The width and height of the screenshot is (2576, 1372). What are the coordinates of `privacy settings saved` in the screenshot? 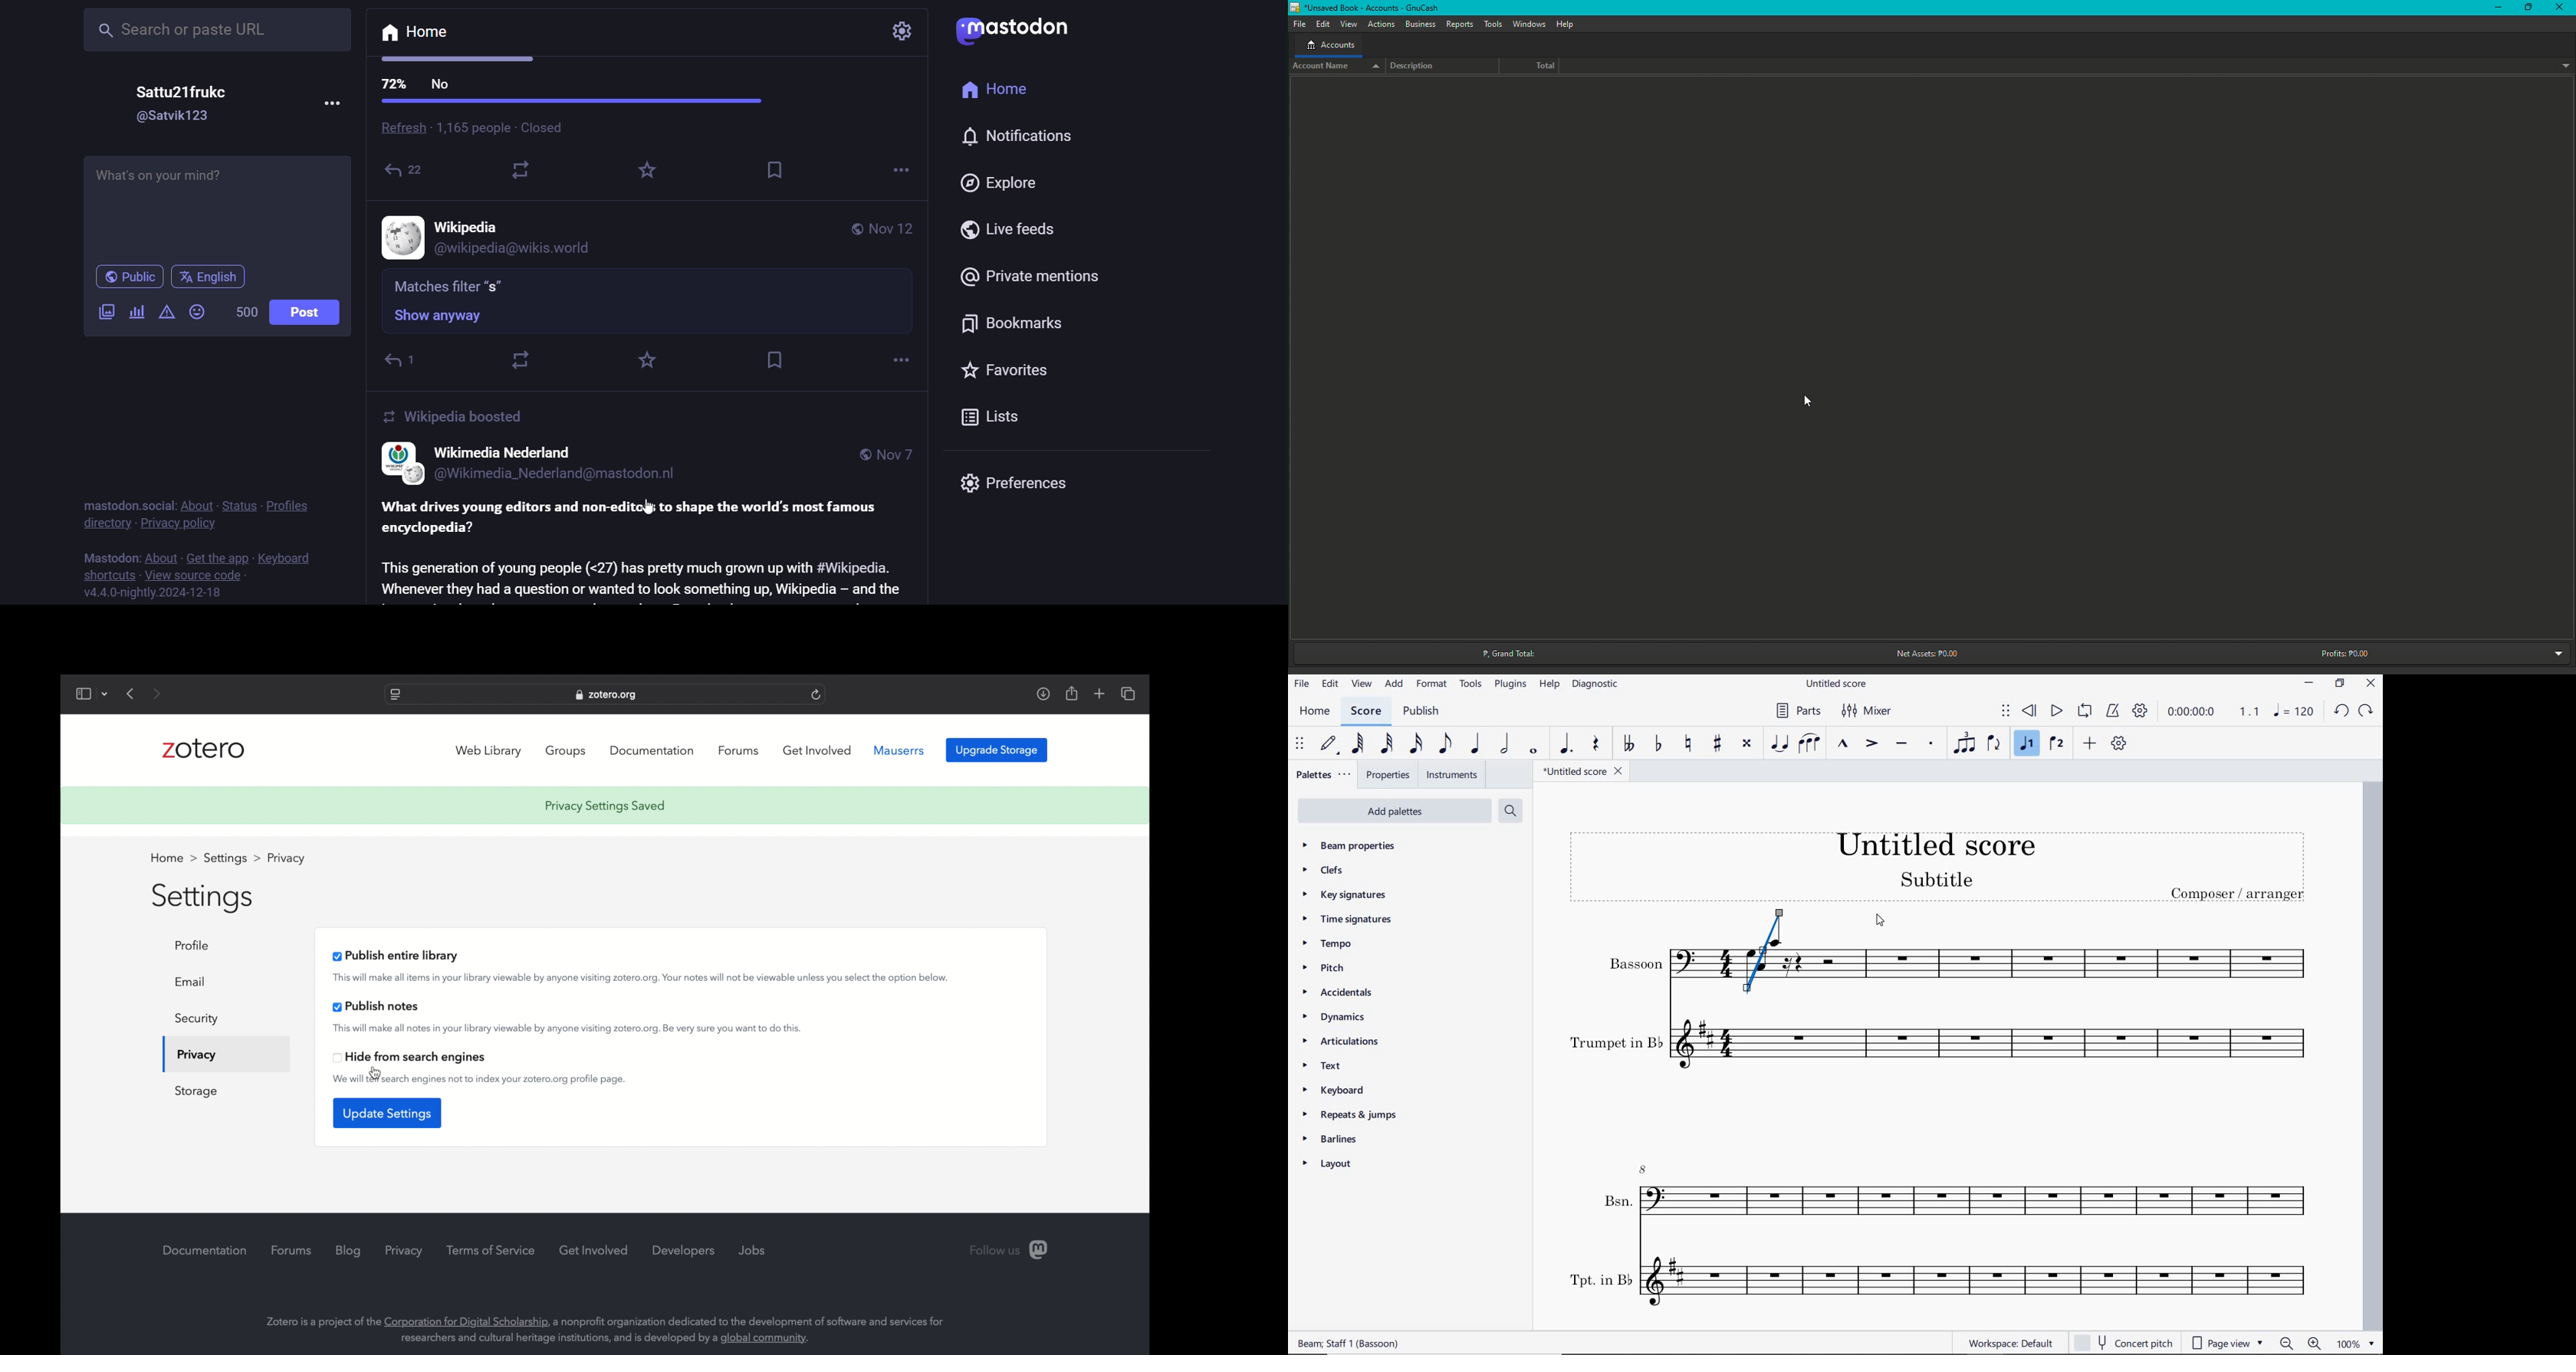 It's located at (607, 807).